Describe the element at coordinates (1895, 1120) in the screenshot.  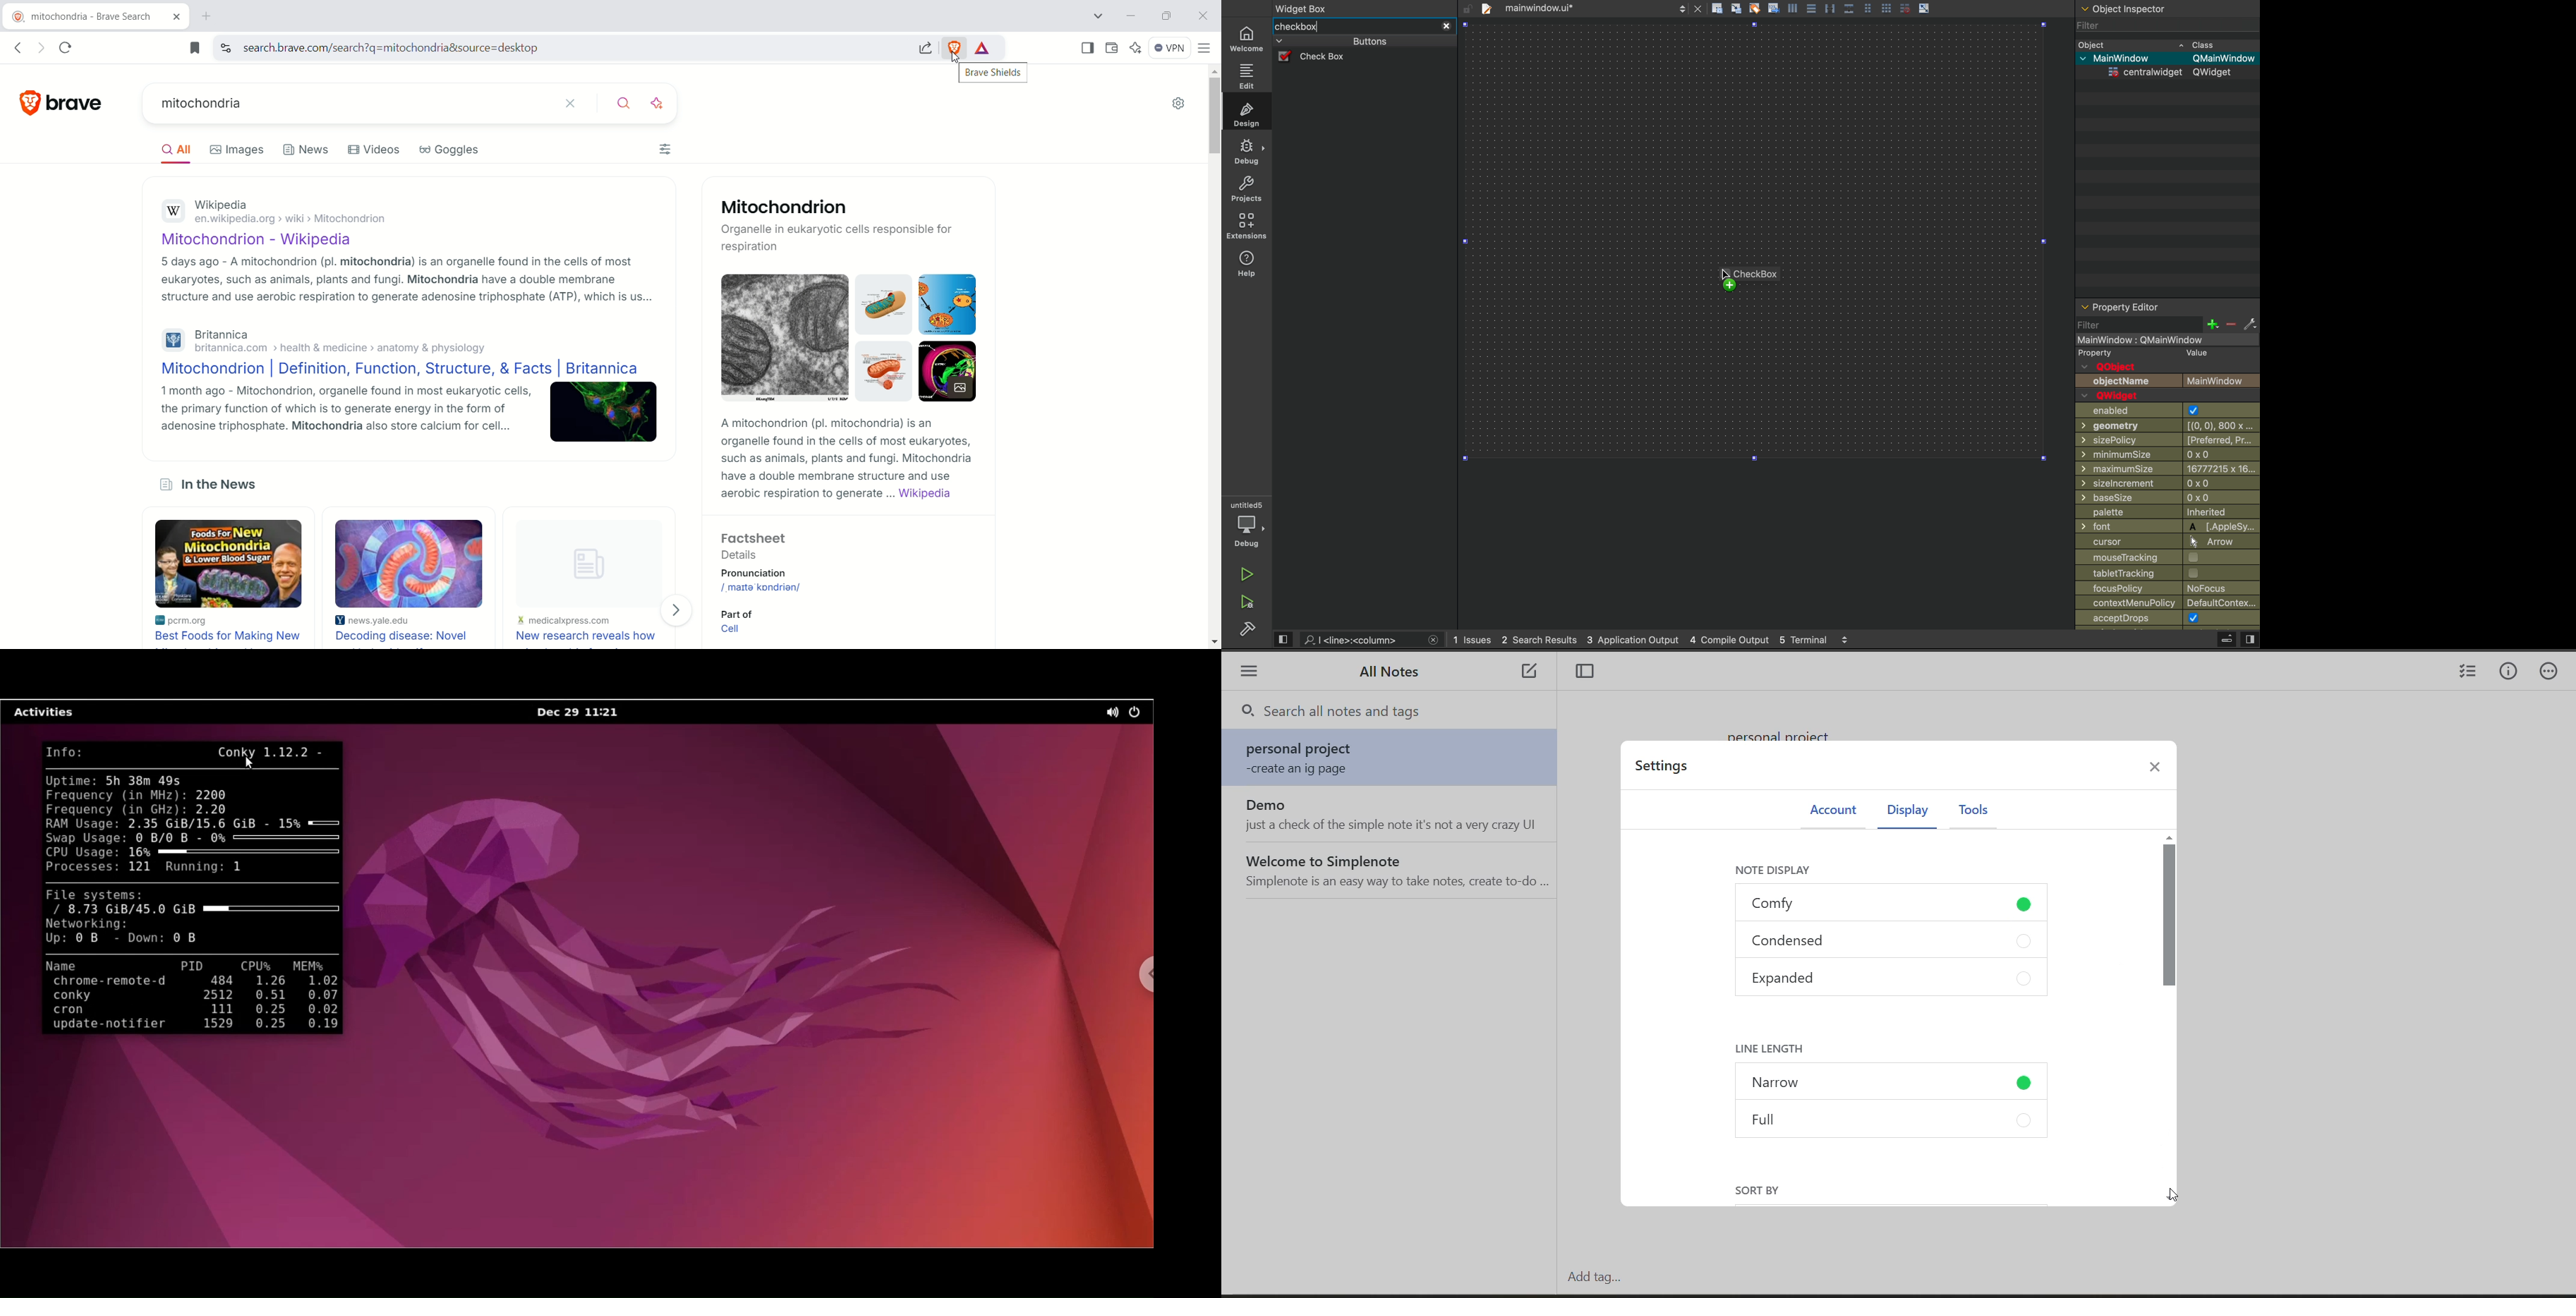
I see `full` at that location.